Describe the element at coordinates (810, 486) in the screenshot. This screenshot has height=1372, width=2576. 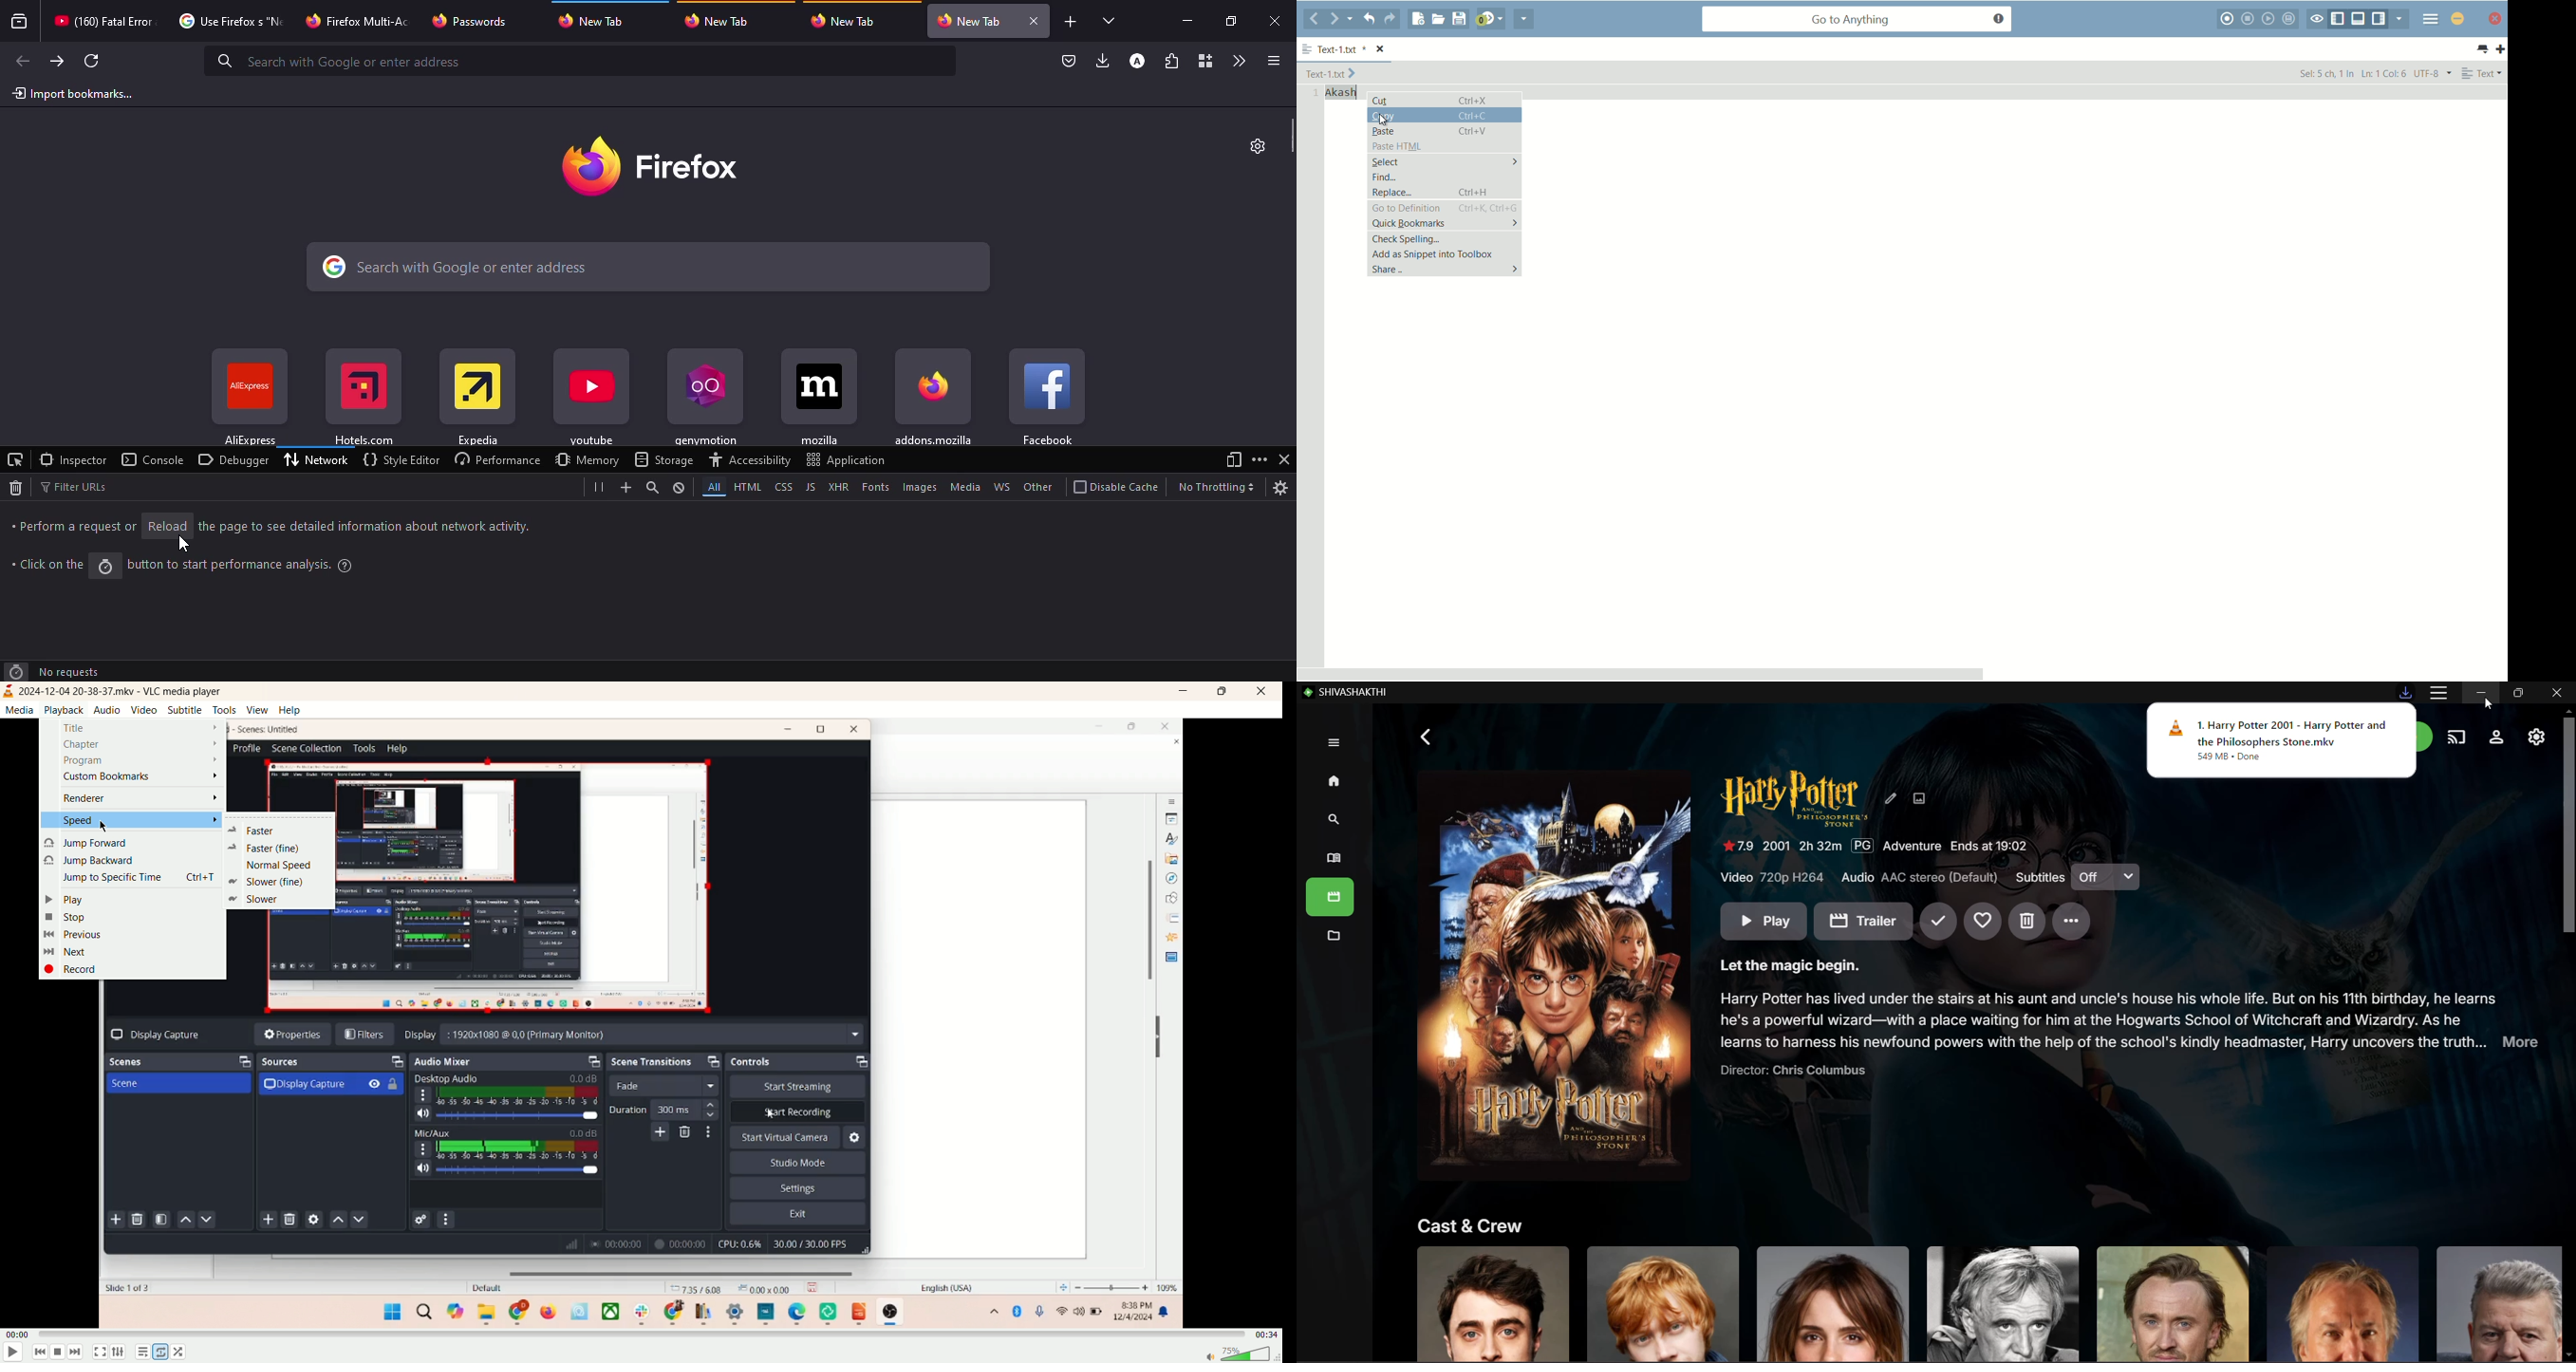
I see `js` at that location.